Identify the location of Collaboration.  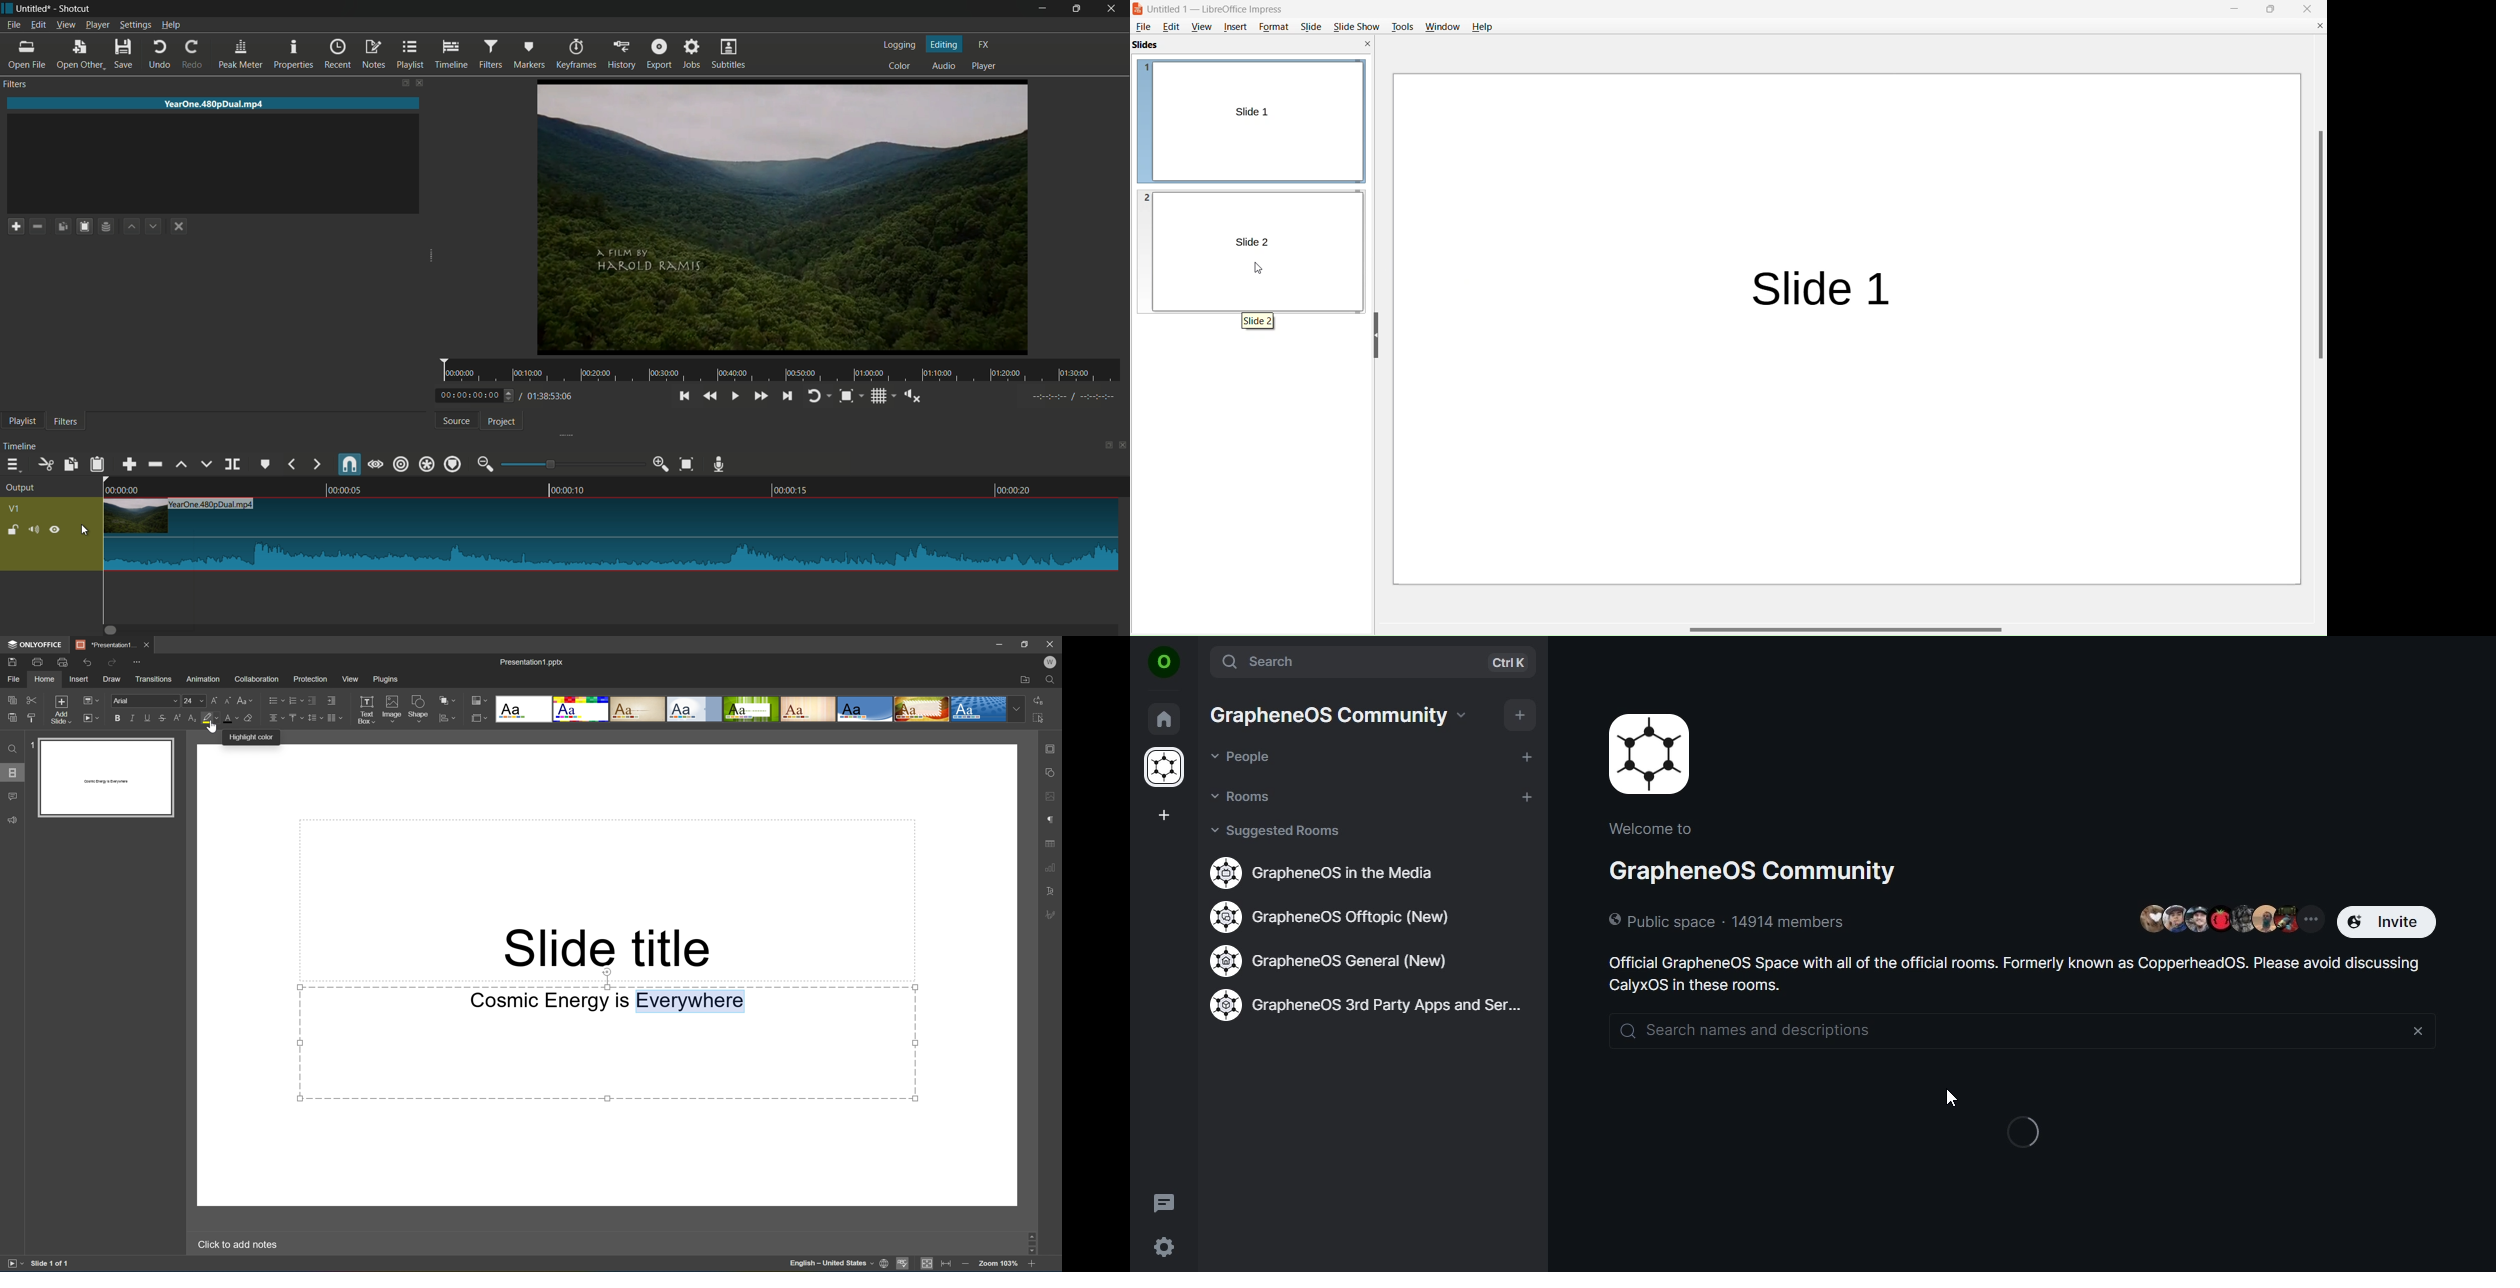
(257, 678).